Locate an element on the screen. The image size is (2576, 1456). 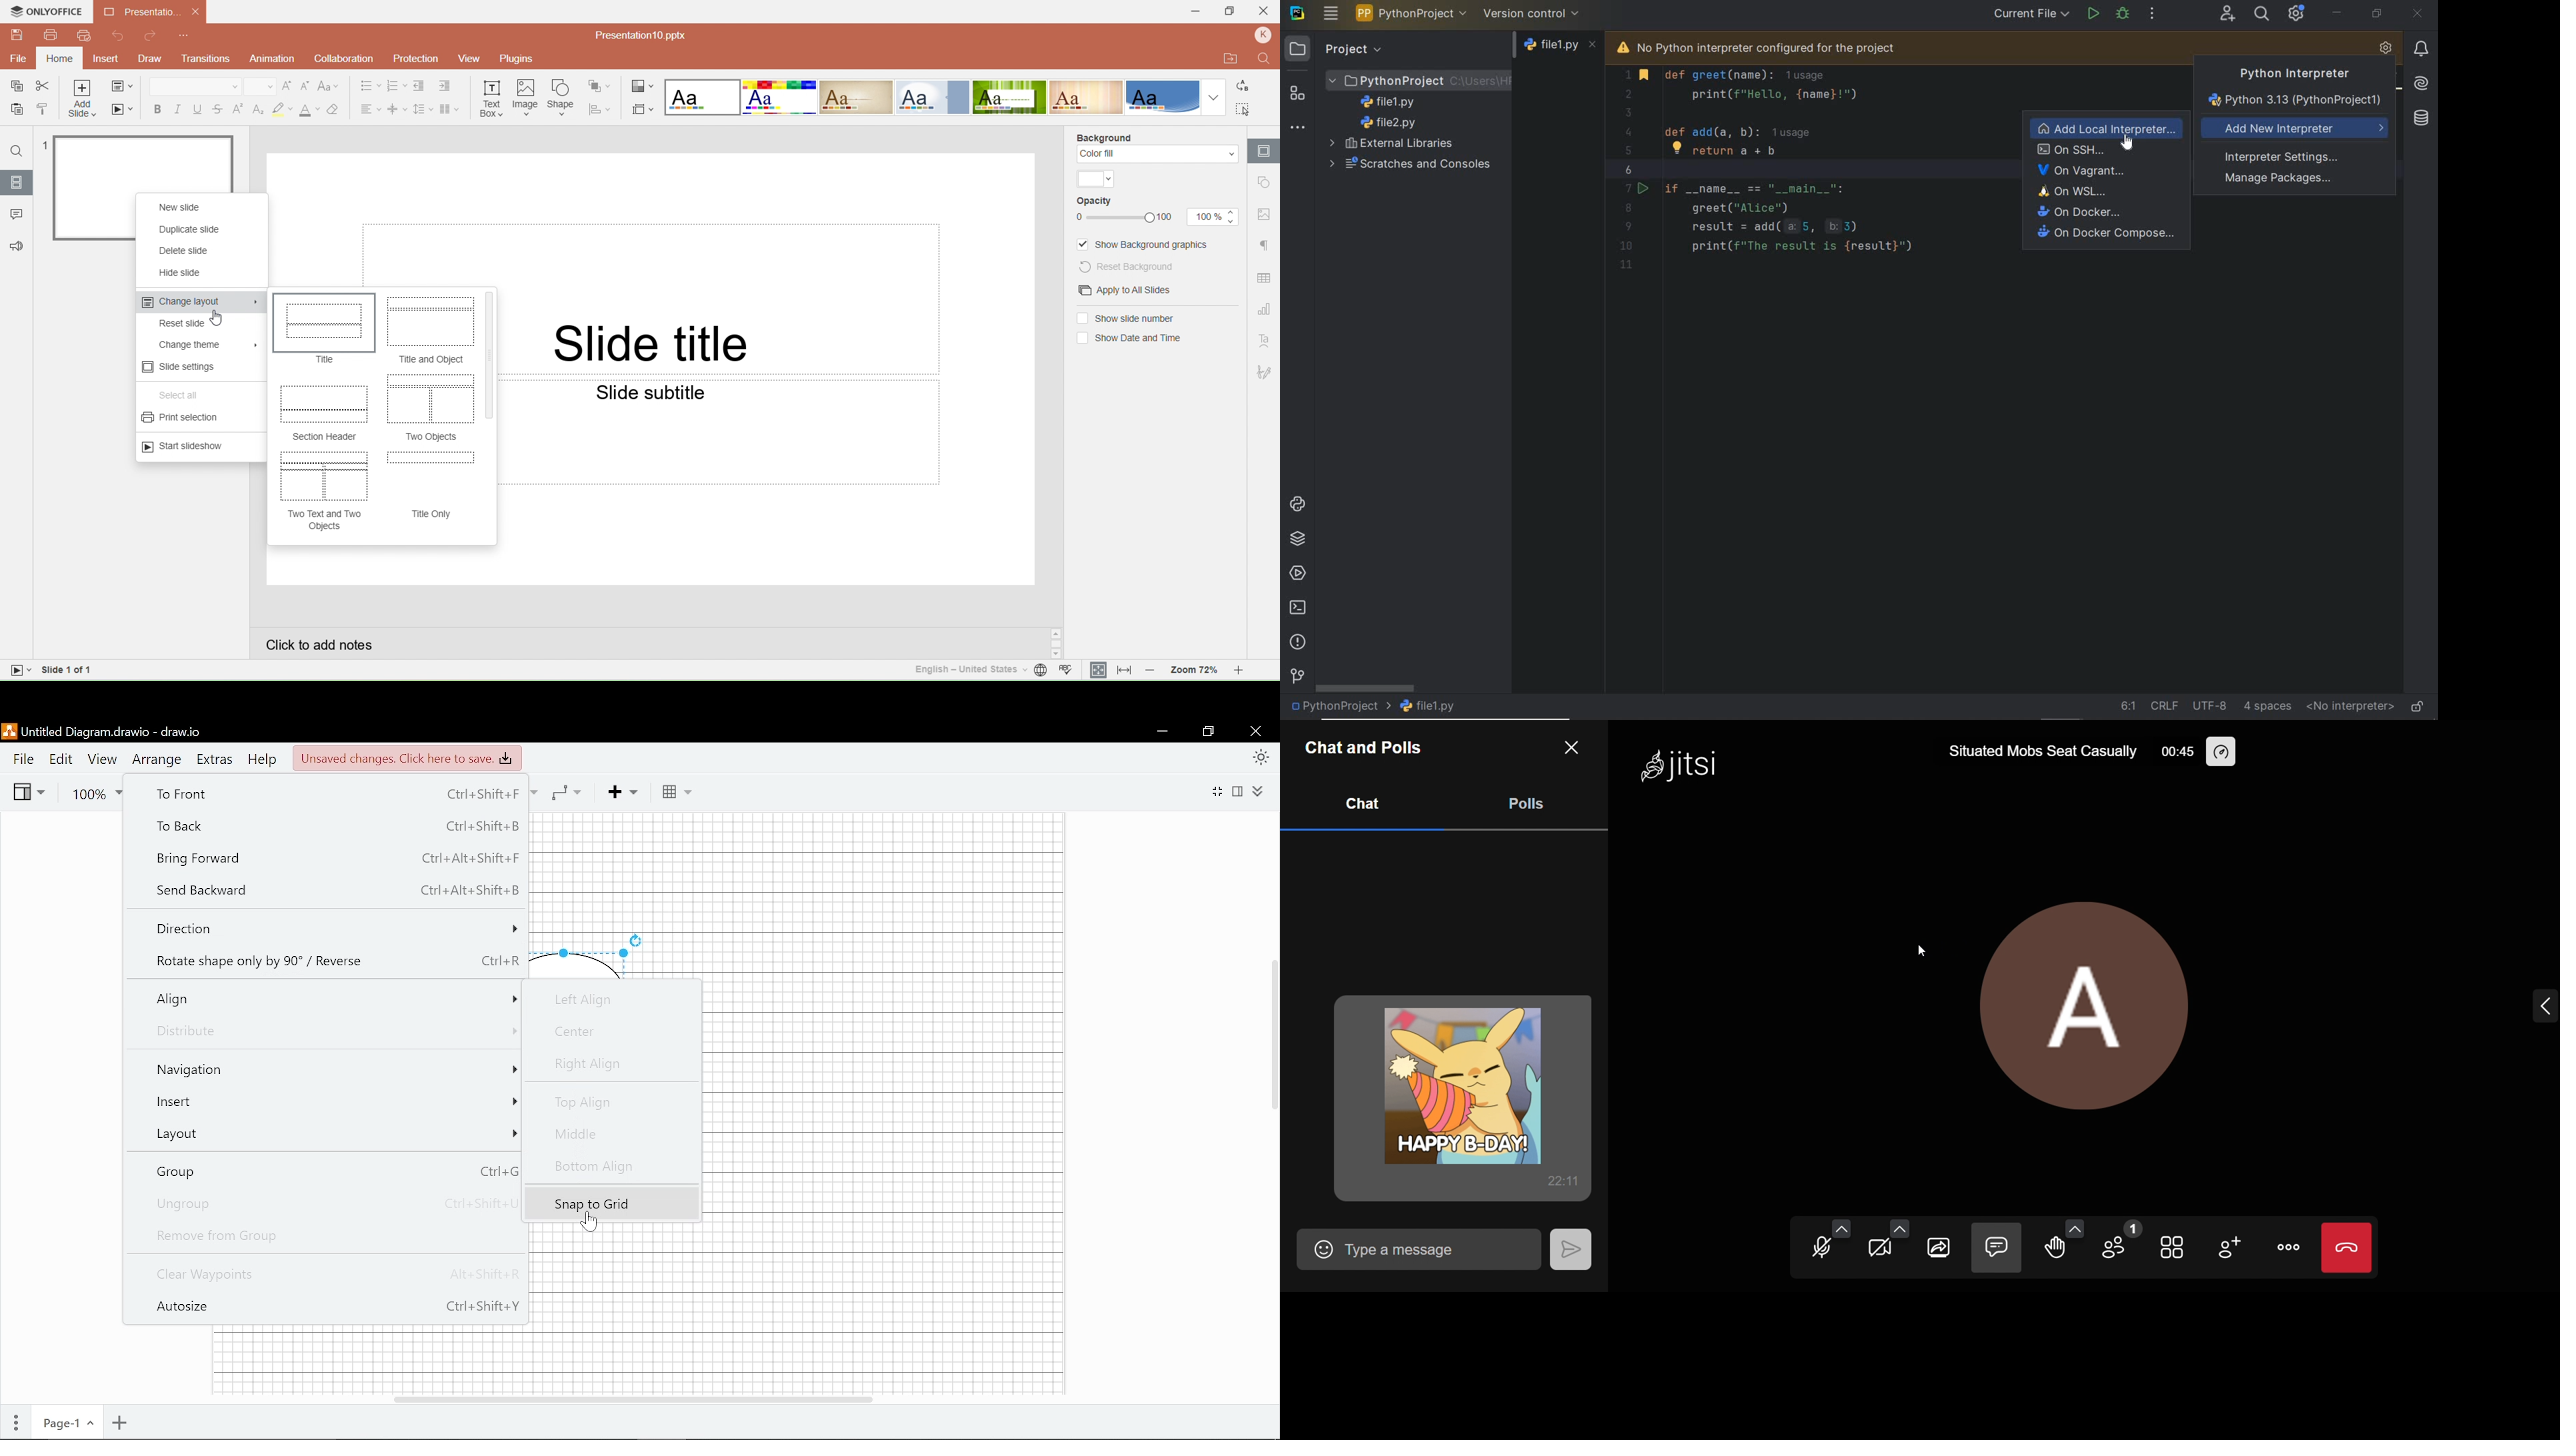
Extras is located at coordinates (216, 761).